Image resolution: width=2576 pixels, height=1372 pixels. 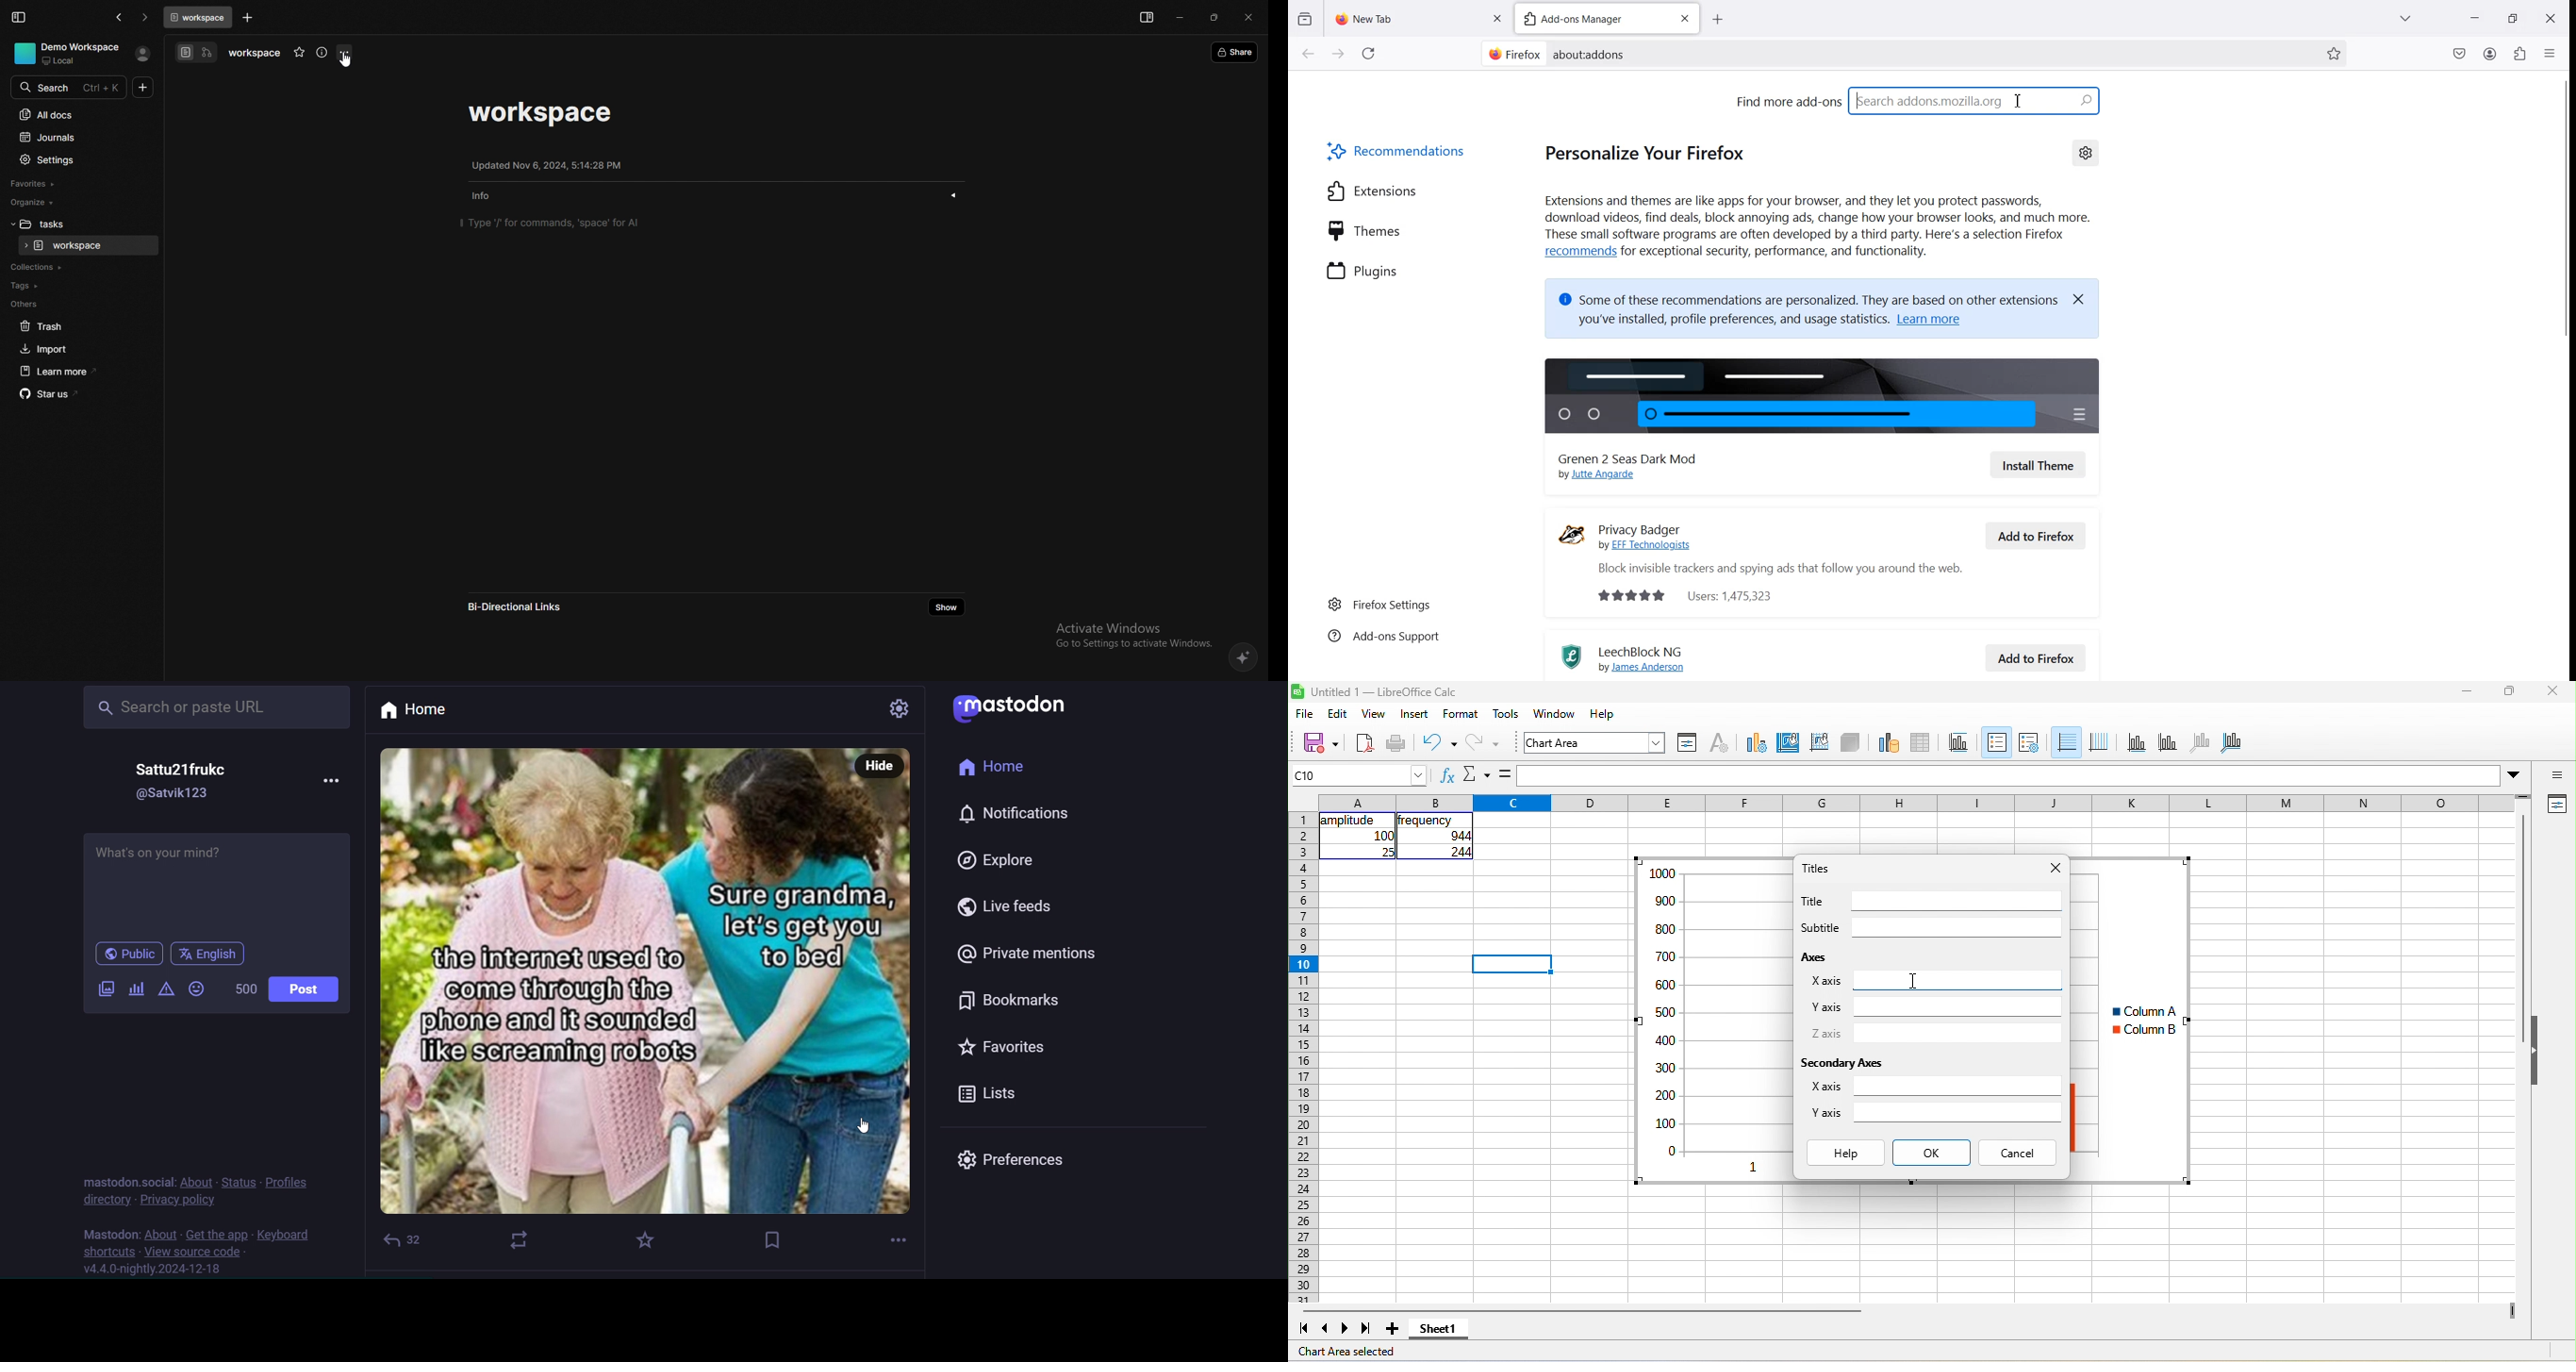 What do you see at coordinates (1303, 1057) in the screenshot?
I see `rows` at bounding box center [1303, 1057].